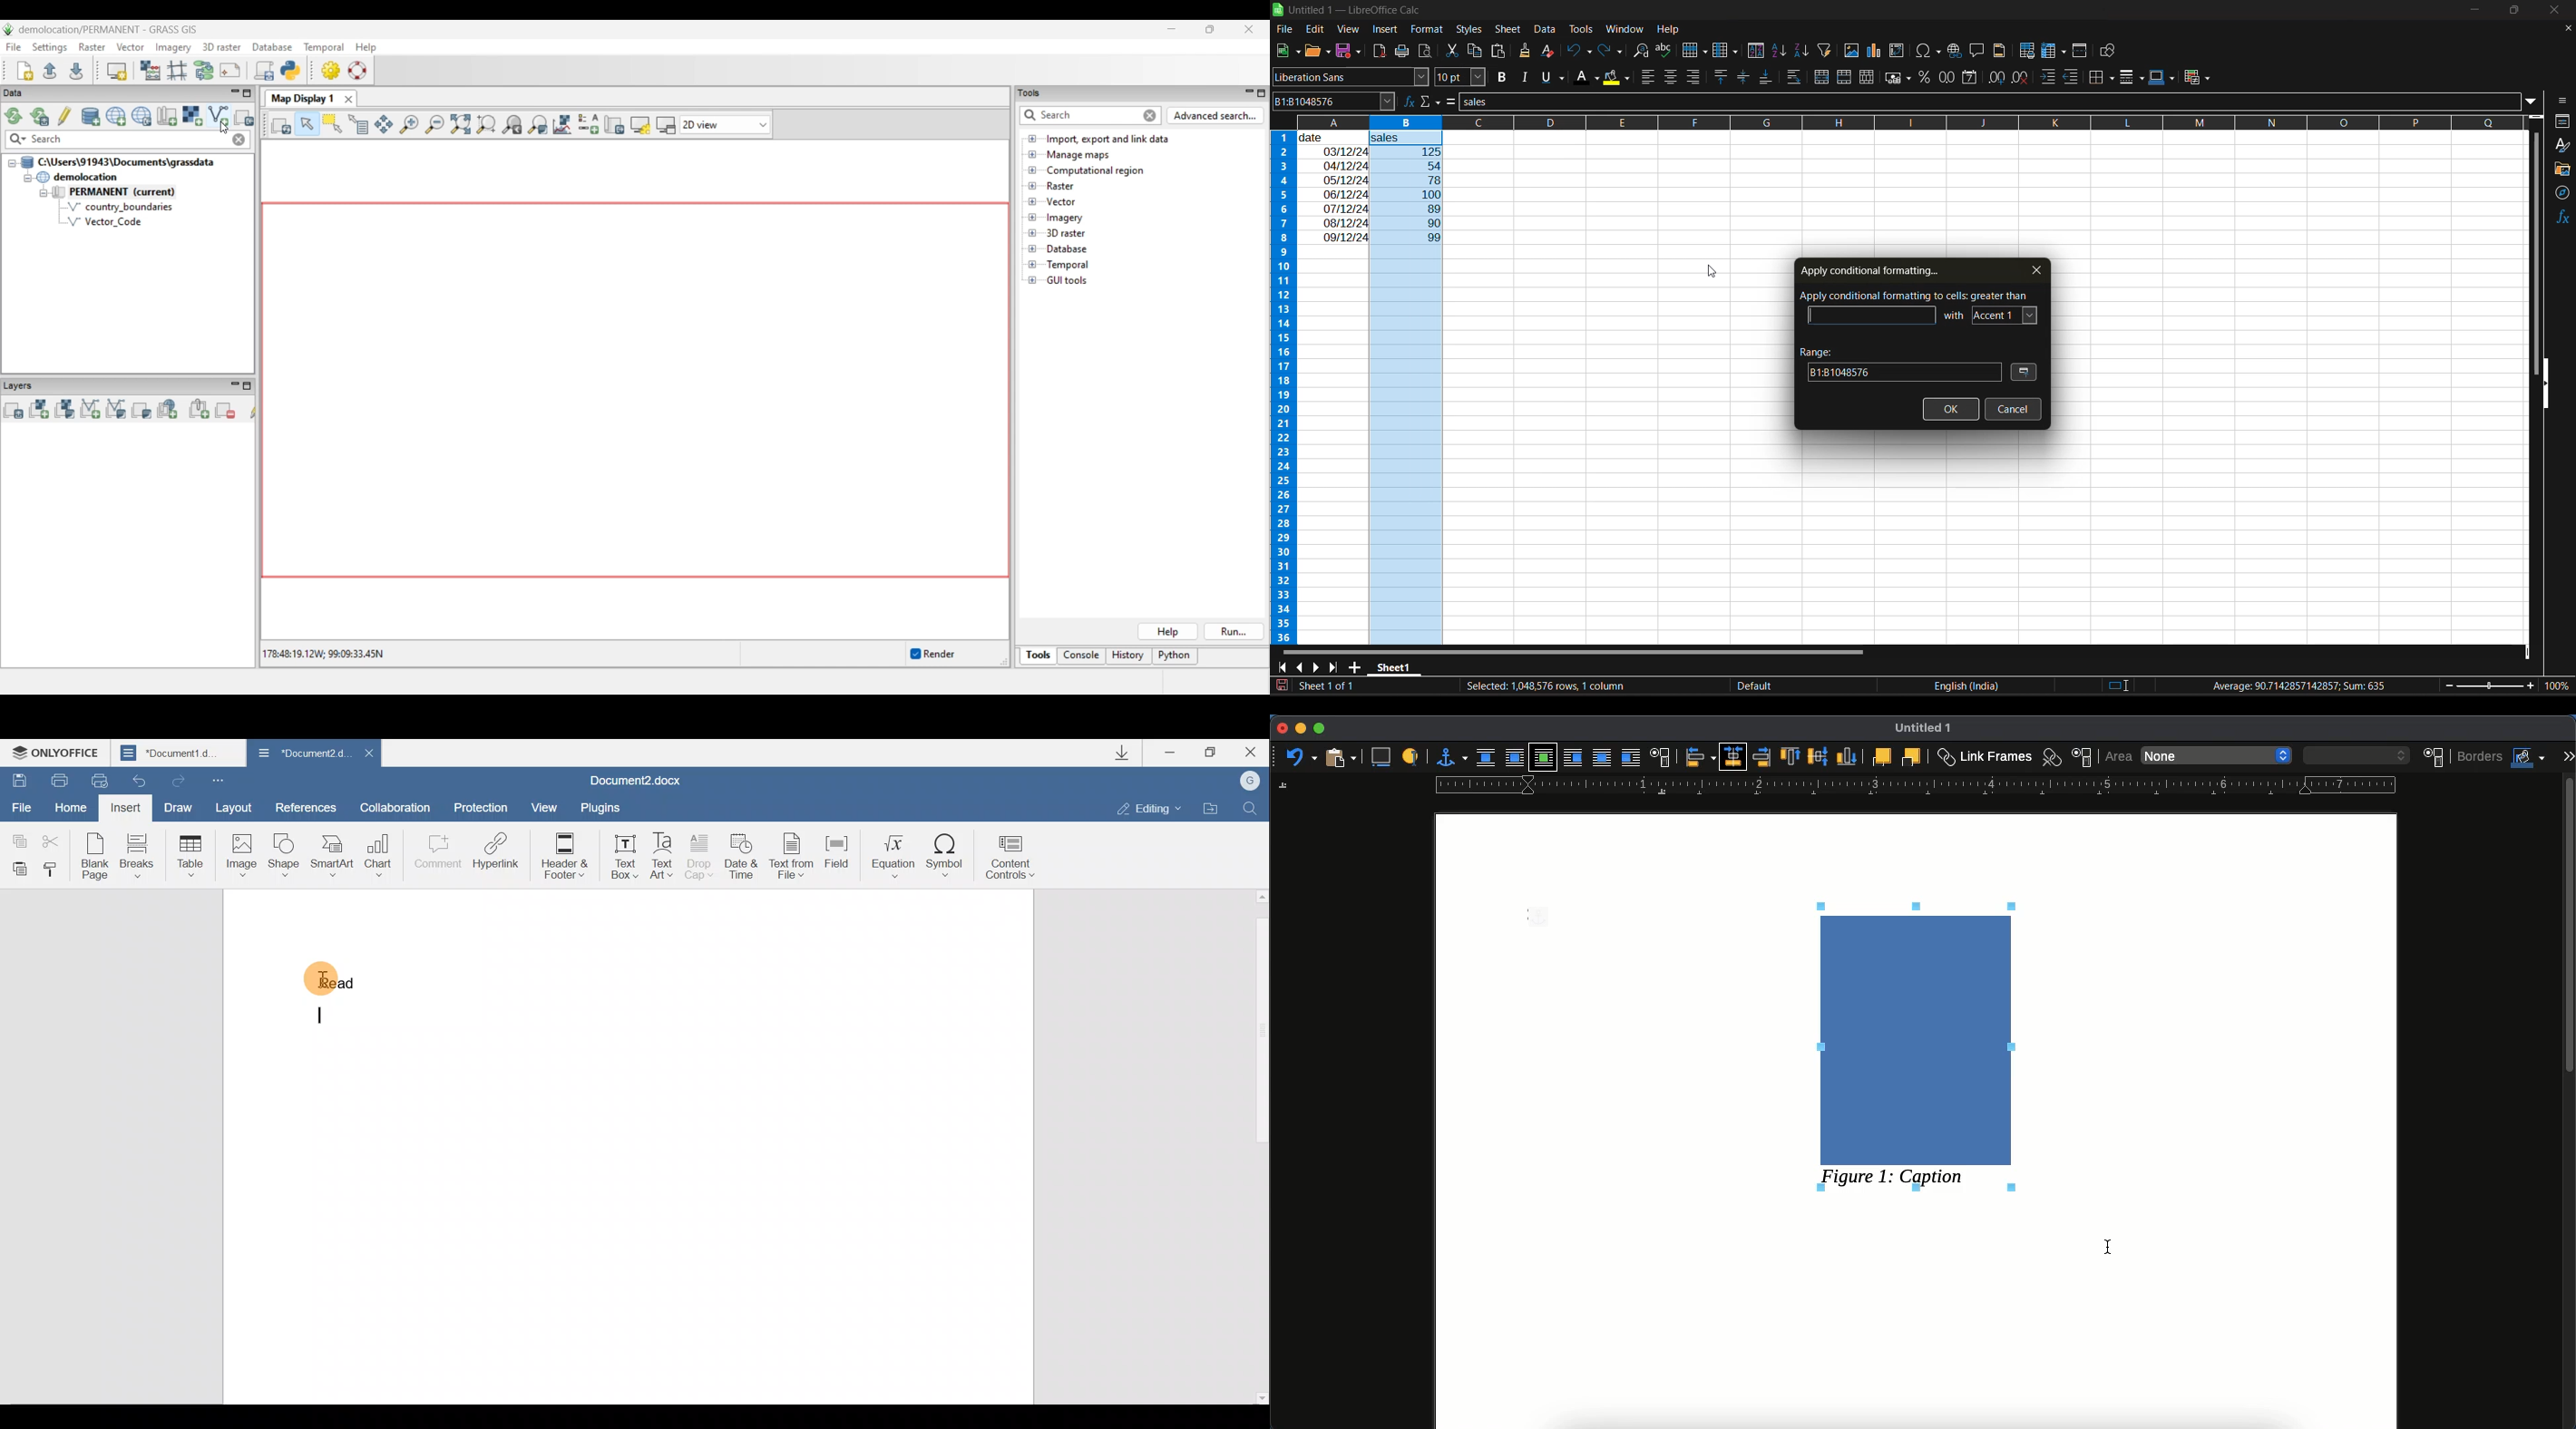 This screenshot has width=2576, height=1456. What do you see at coordinates (2562, 11) in the screenshot?
I see `close` at bounding box center [2562, 11].